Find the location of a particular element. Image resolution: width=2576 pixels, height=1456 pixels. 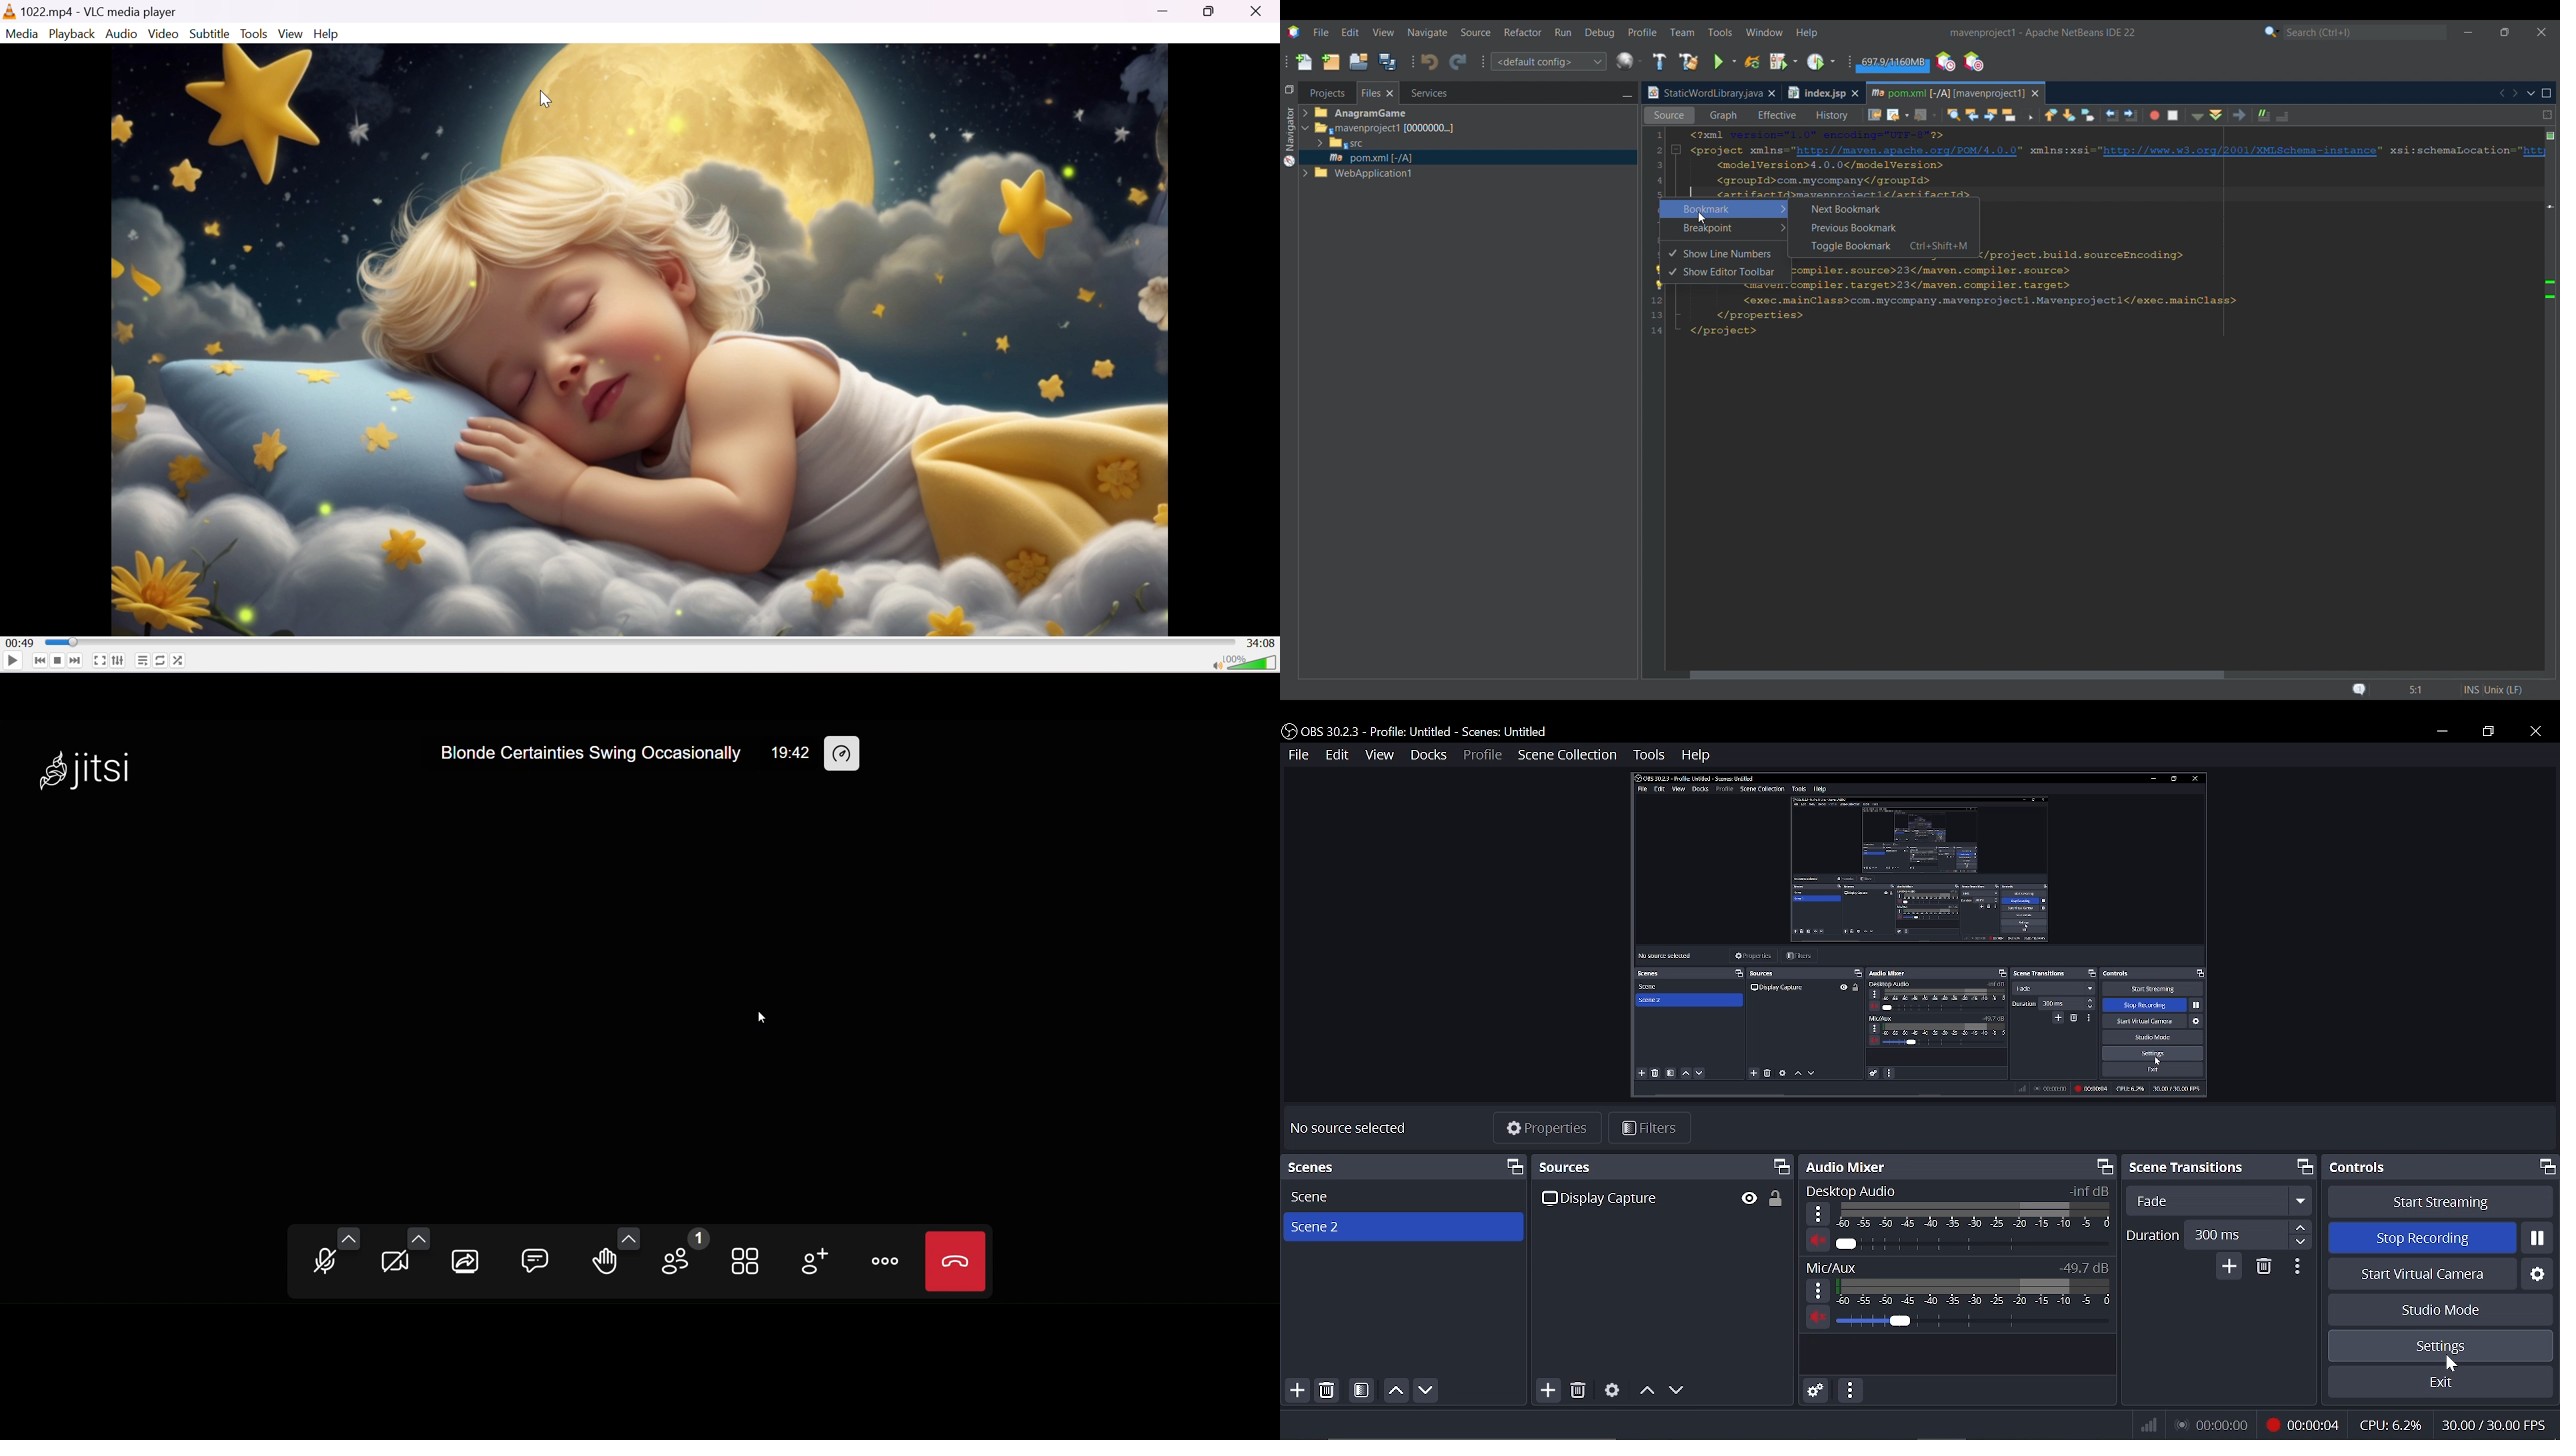

add source is located at coordinates (1548, 1389).